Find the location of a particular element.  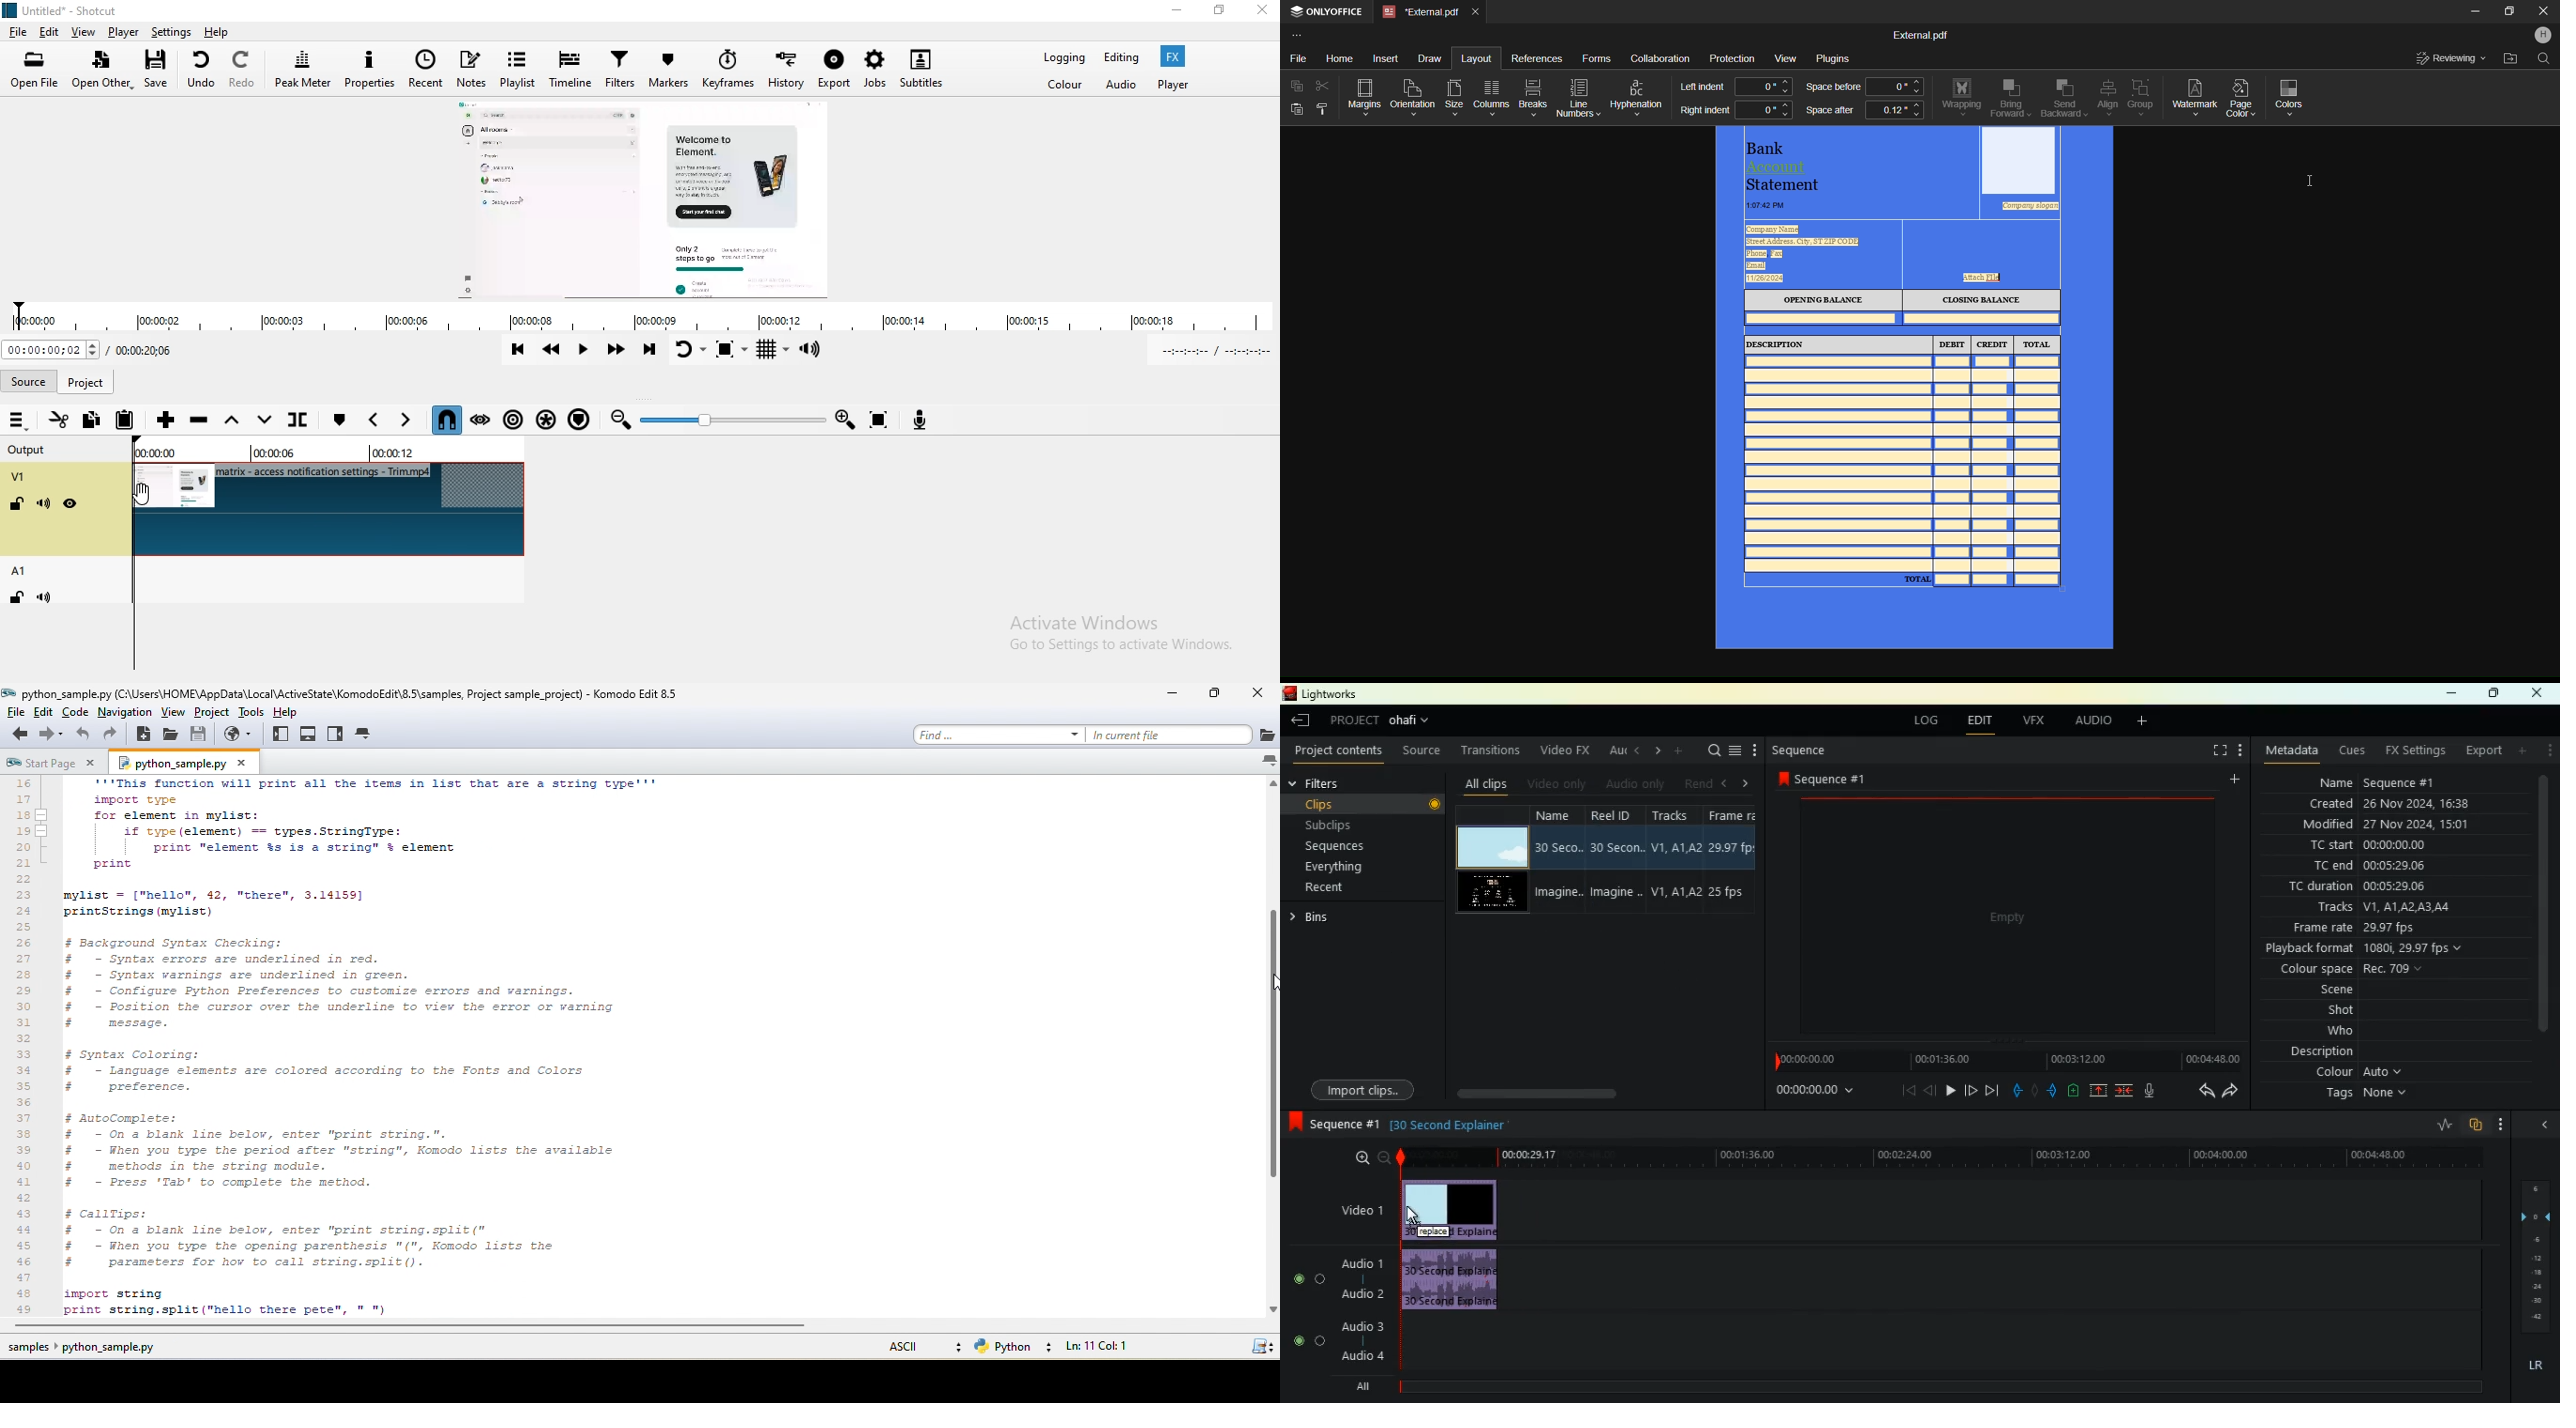

add is located at coordinates (2521, 753).